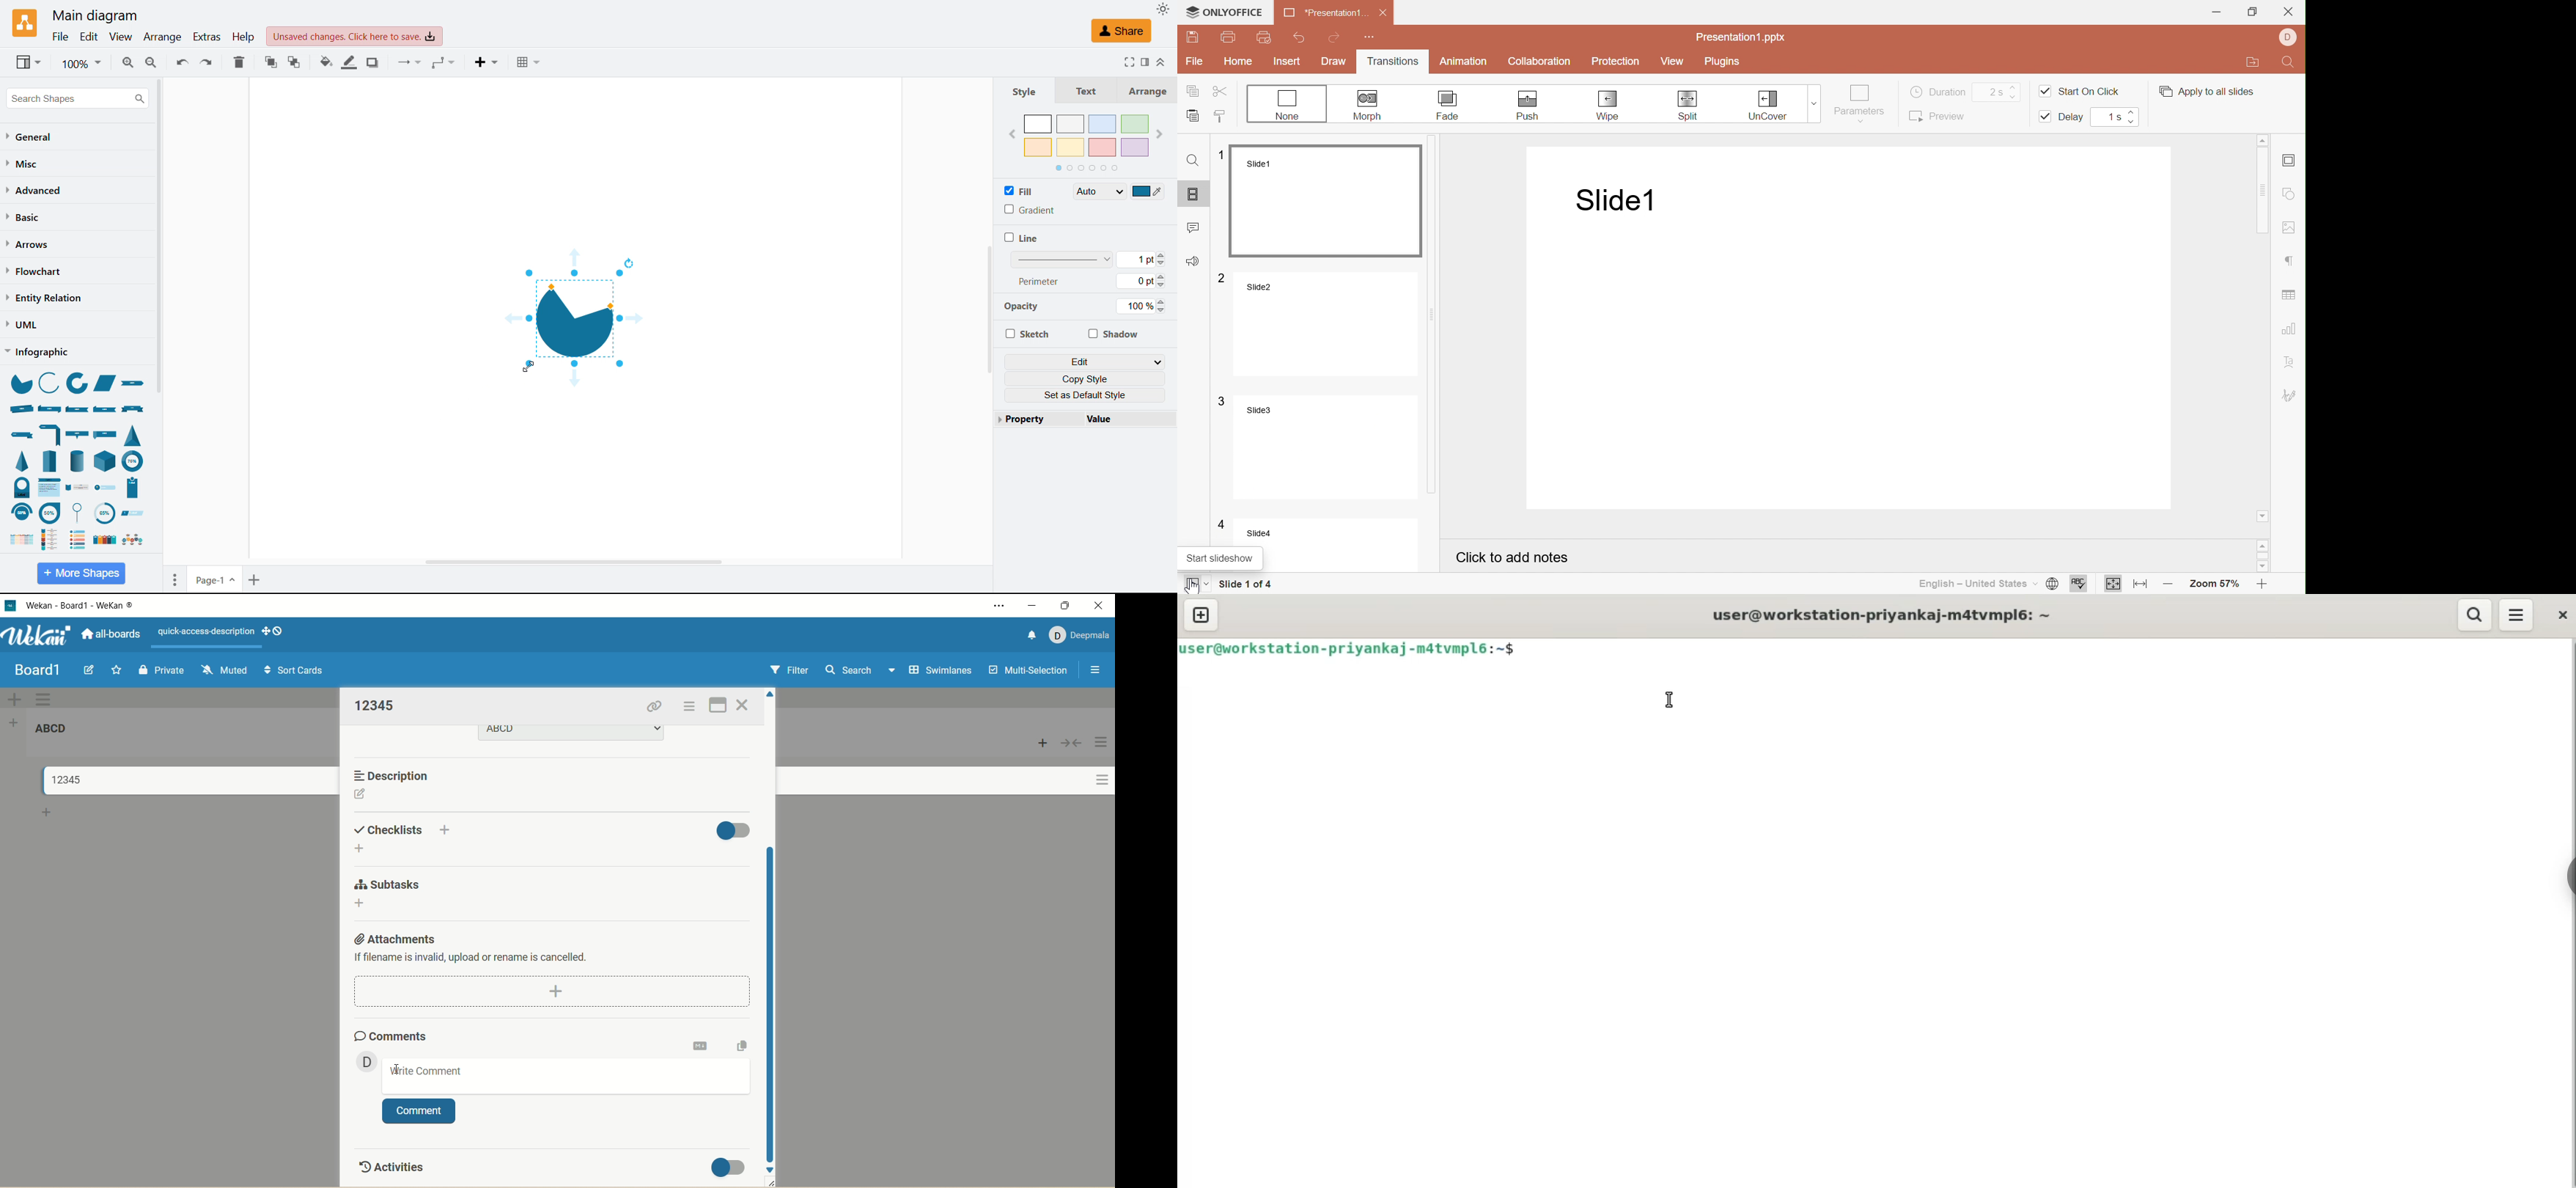 The width and height of the screenshot is (2576, 1204). What do you see at coordinates (105, 384) in the screenshot?
I see `trapezoid` at bounding box center [105, 384].